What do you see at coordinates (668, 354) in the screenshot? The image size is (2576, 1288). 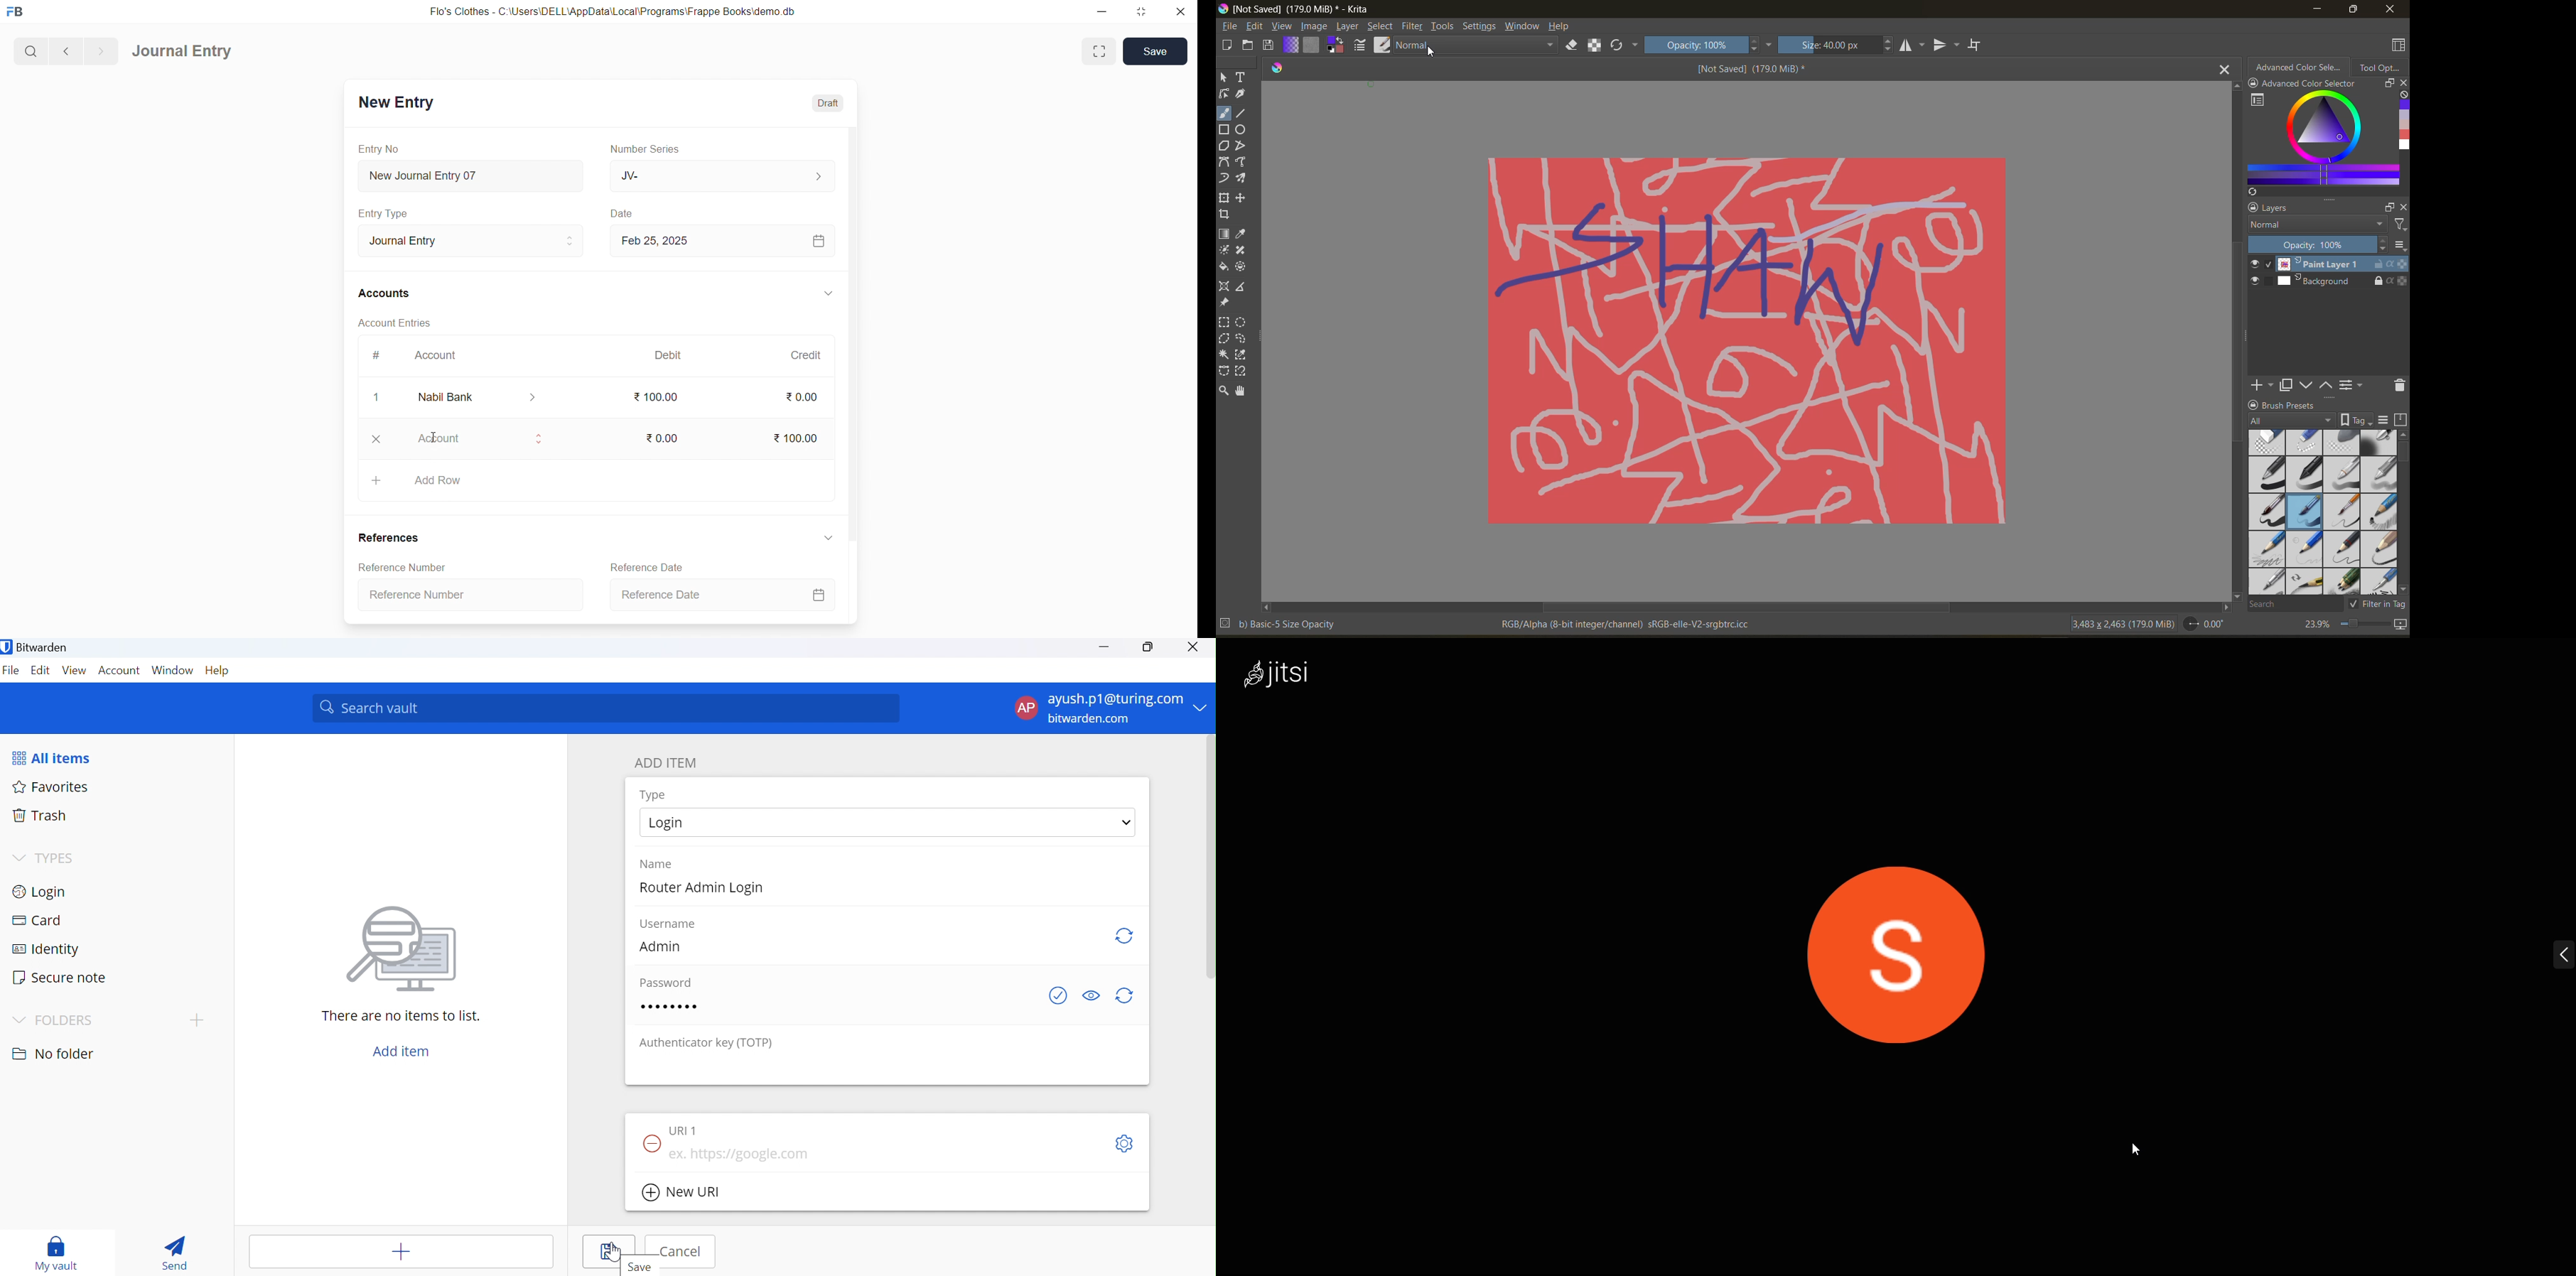 I see `Debit` at bounding box center [668, 354].